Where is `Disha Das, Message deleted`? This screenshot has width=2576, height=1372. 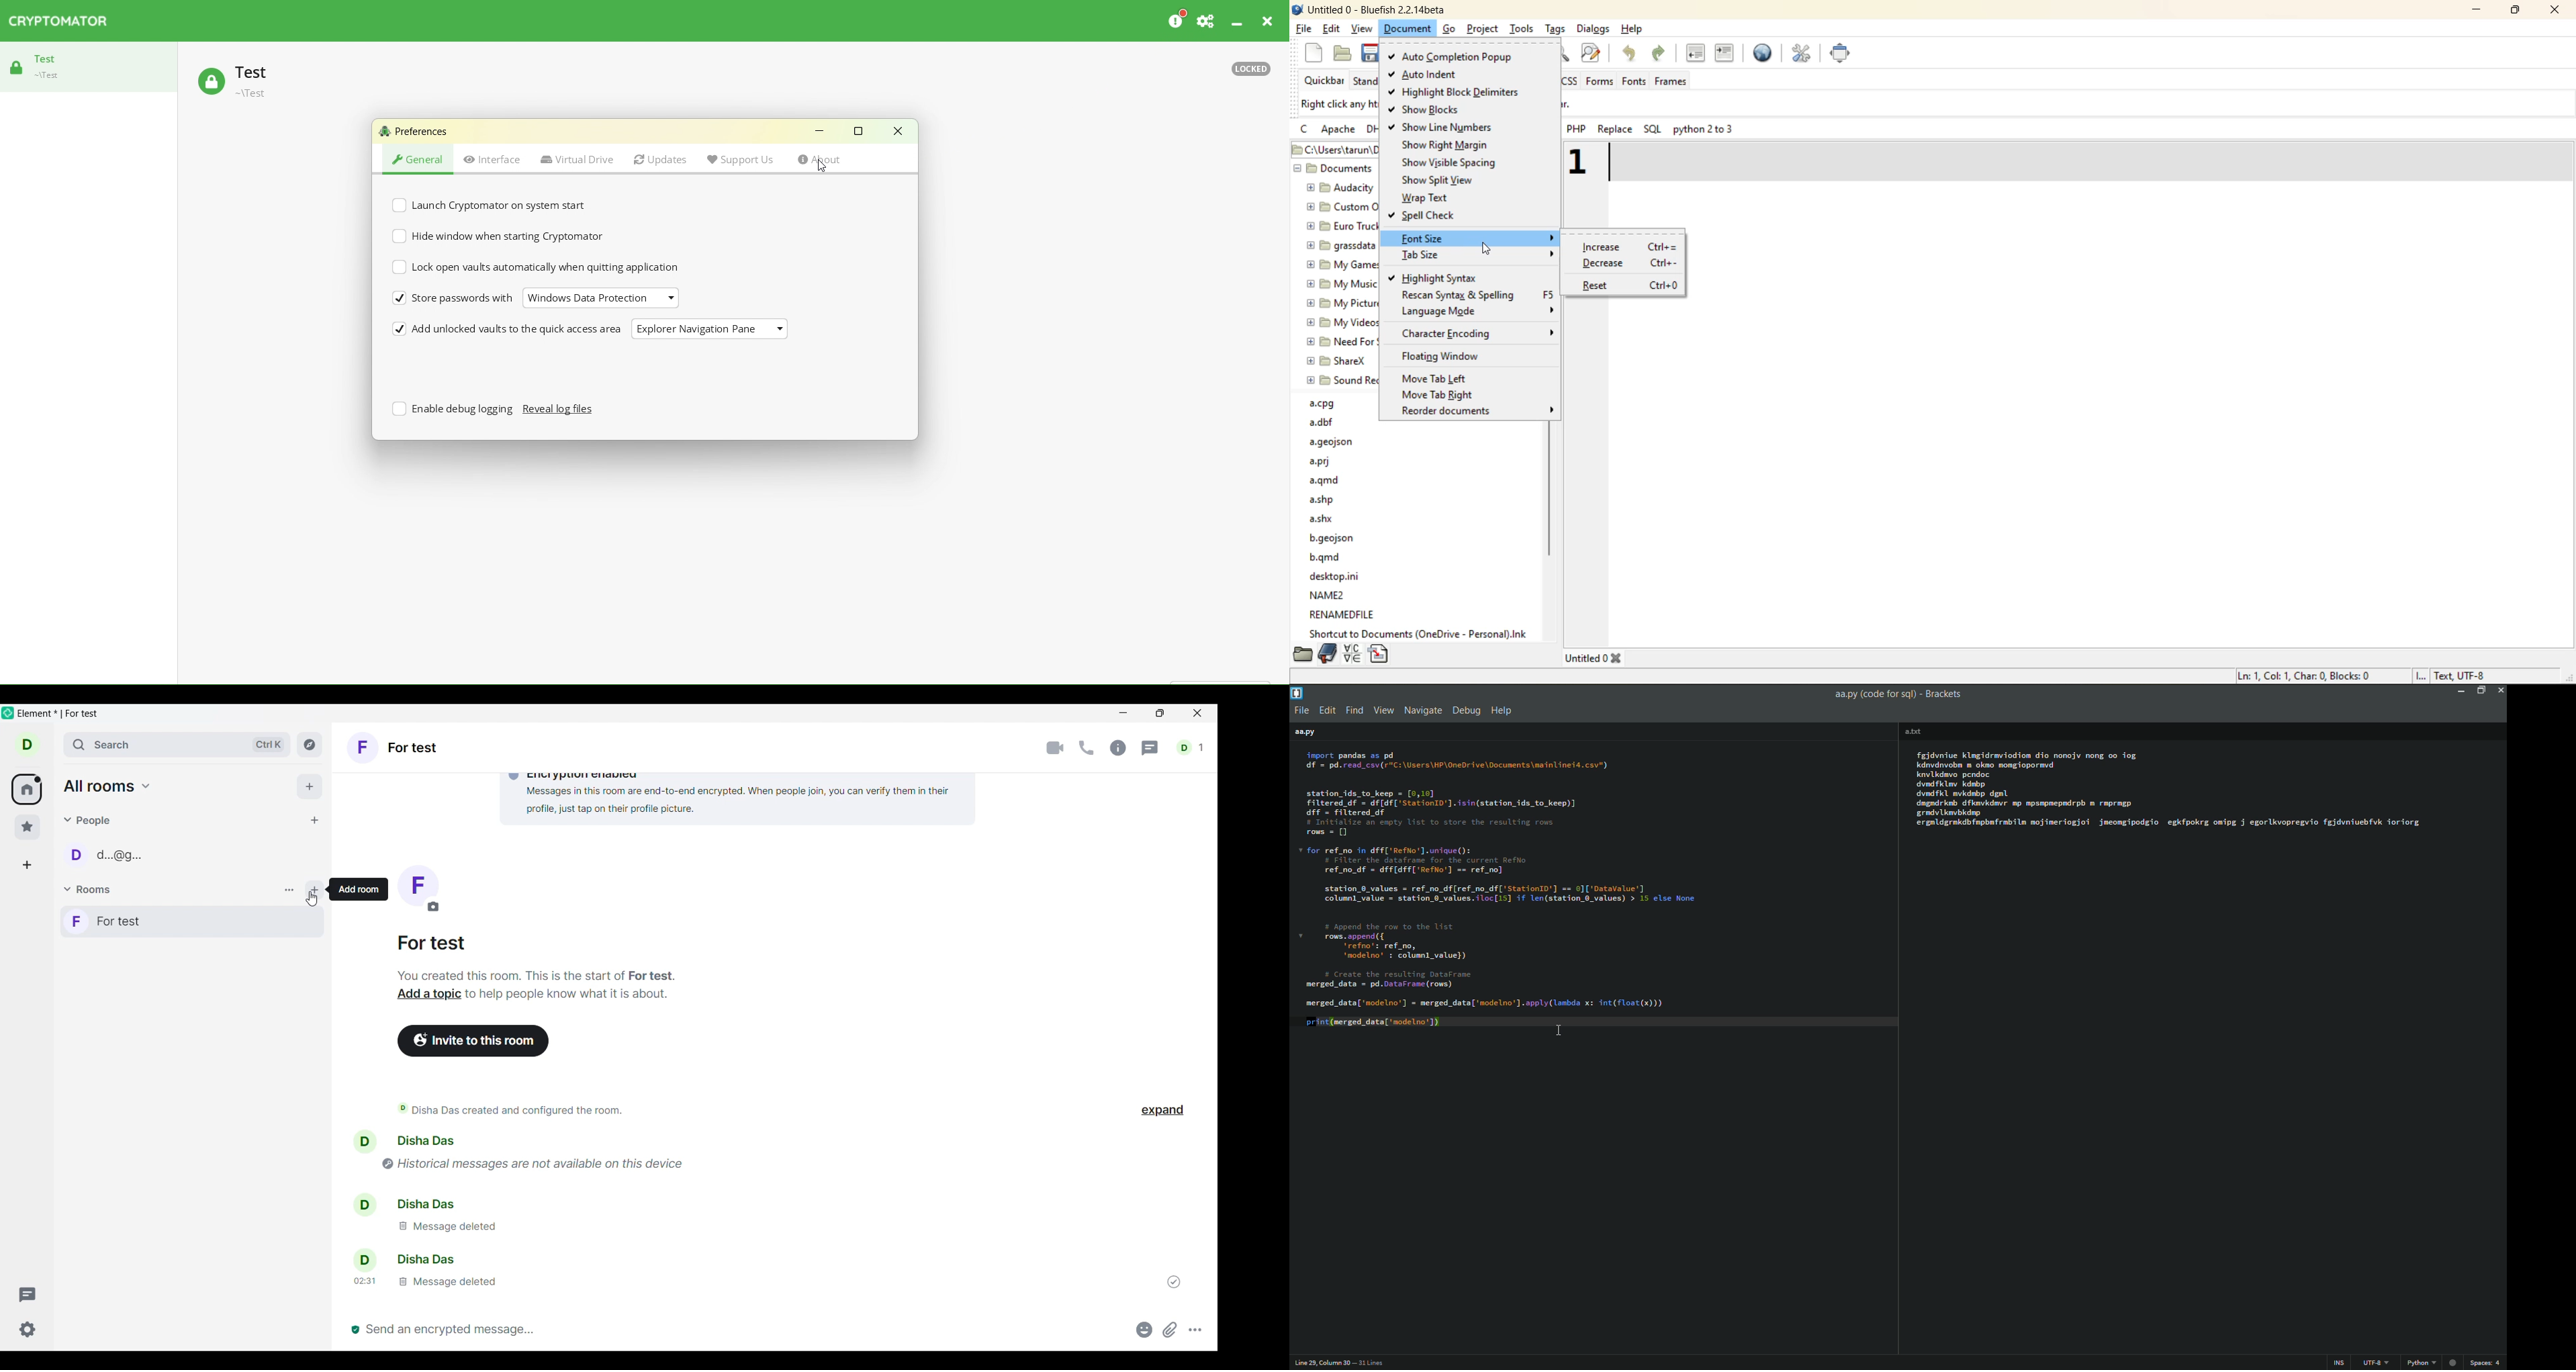
Disha Das, Message deleted is located at coordinates (479, 1218).